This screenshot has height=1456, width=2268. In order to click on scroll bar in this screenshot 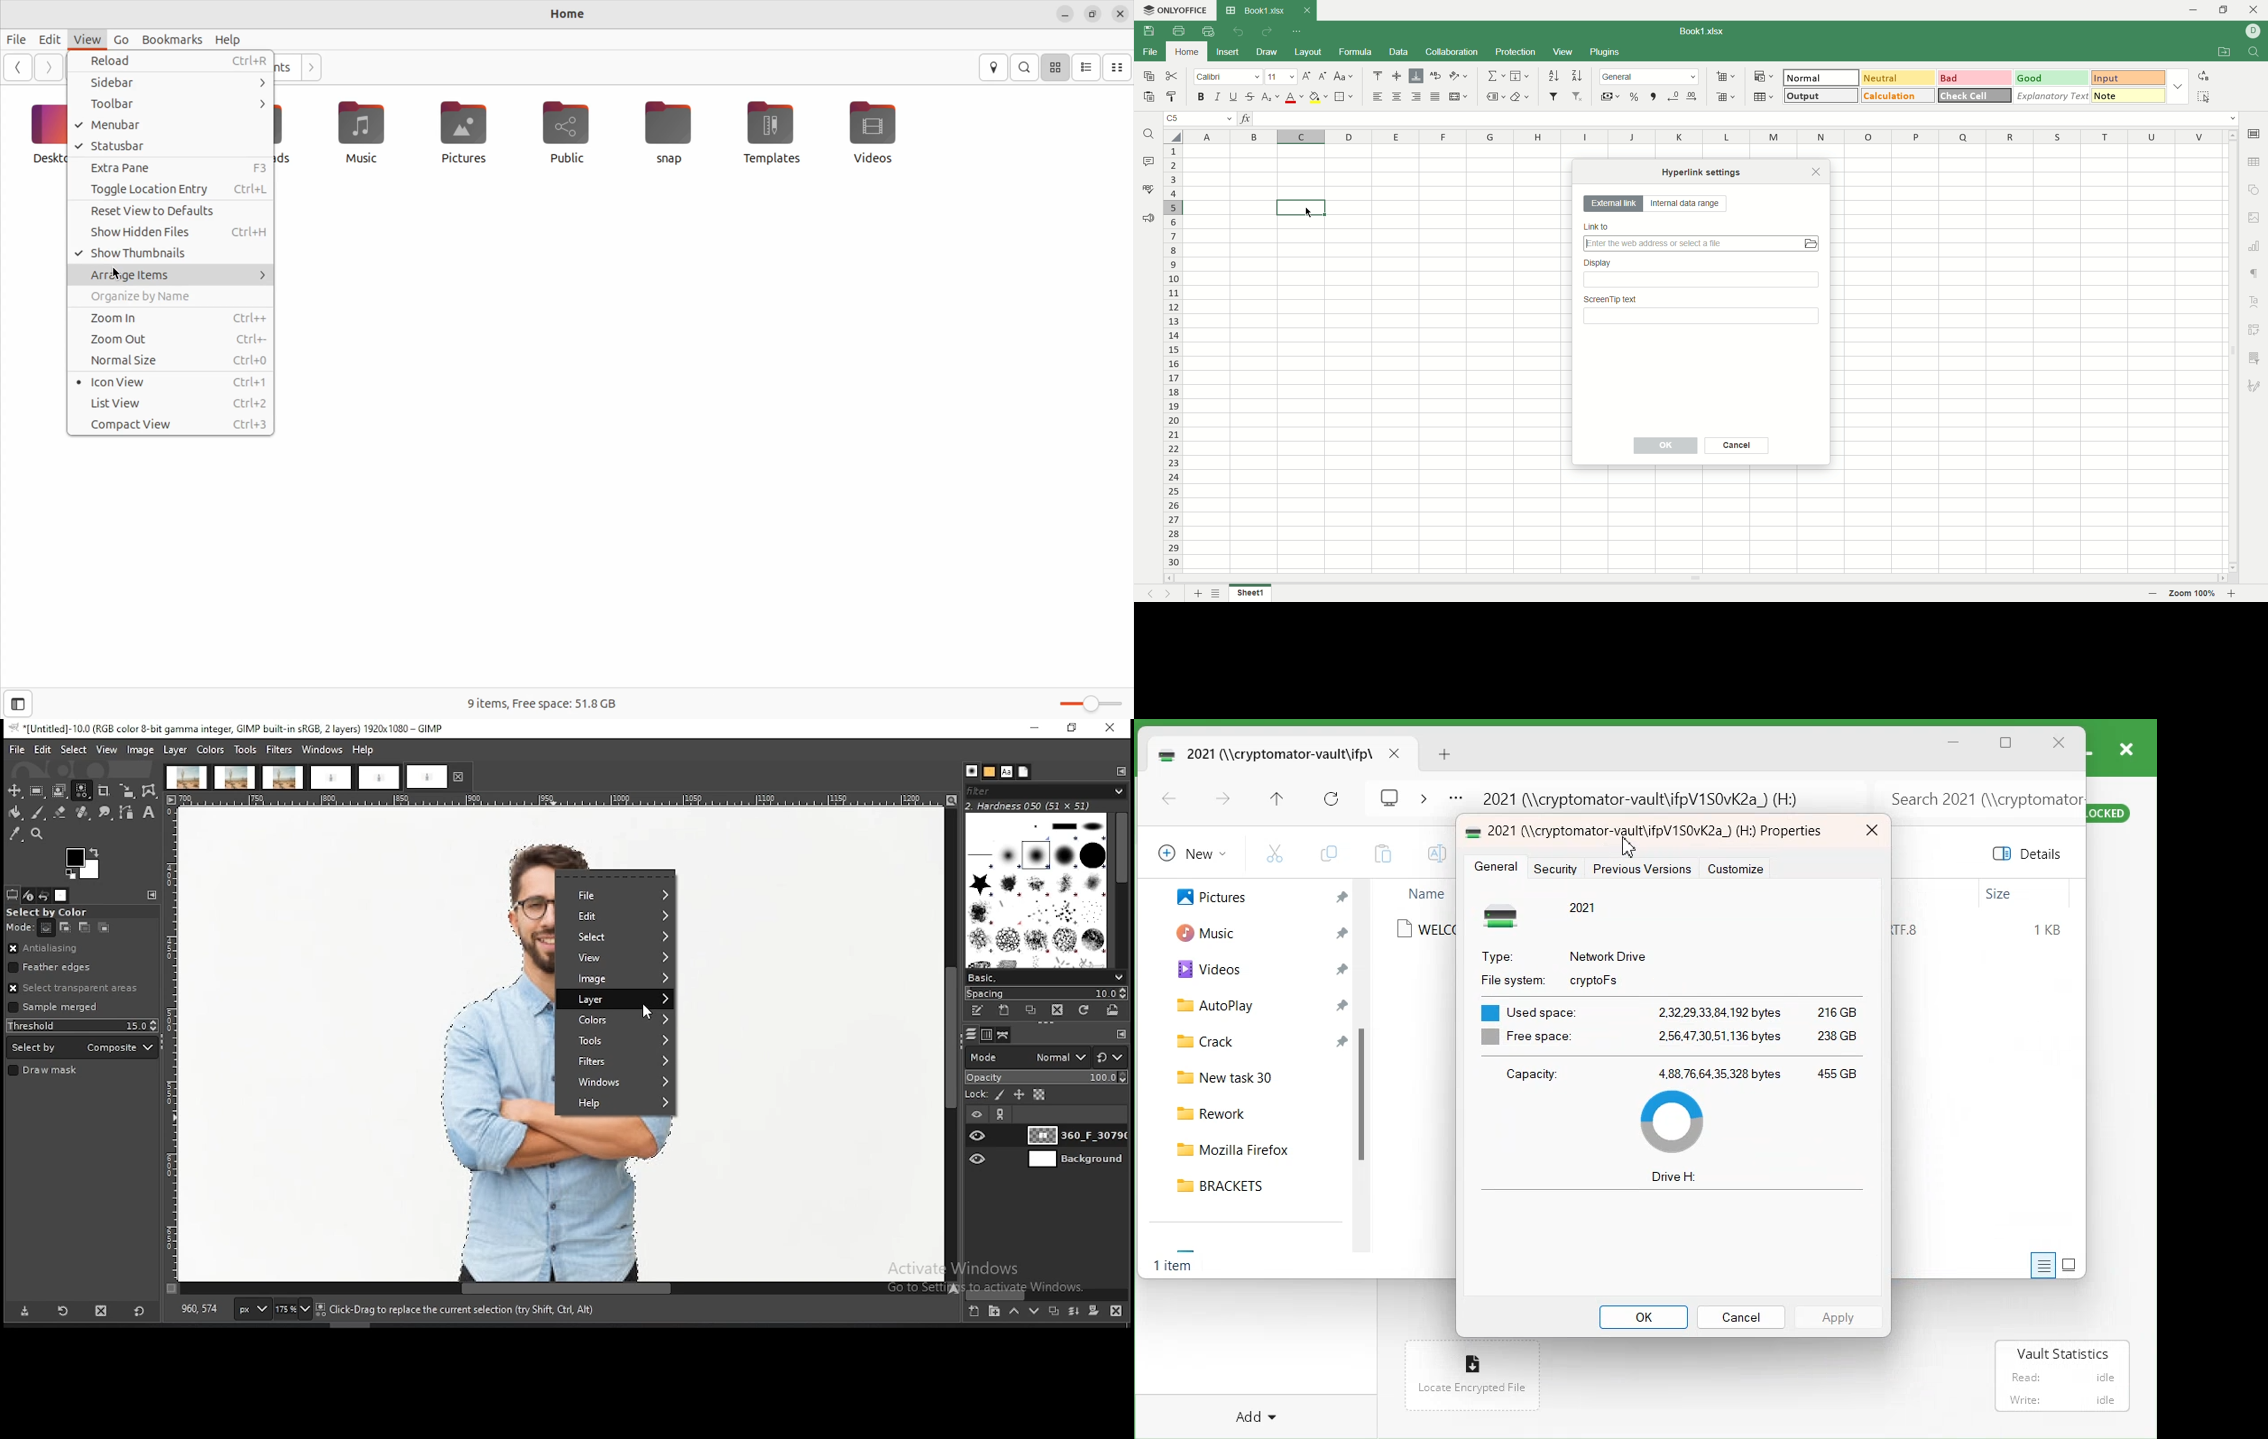, I will do `click(951, 1045)`.